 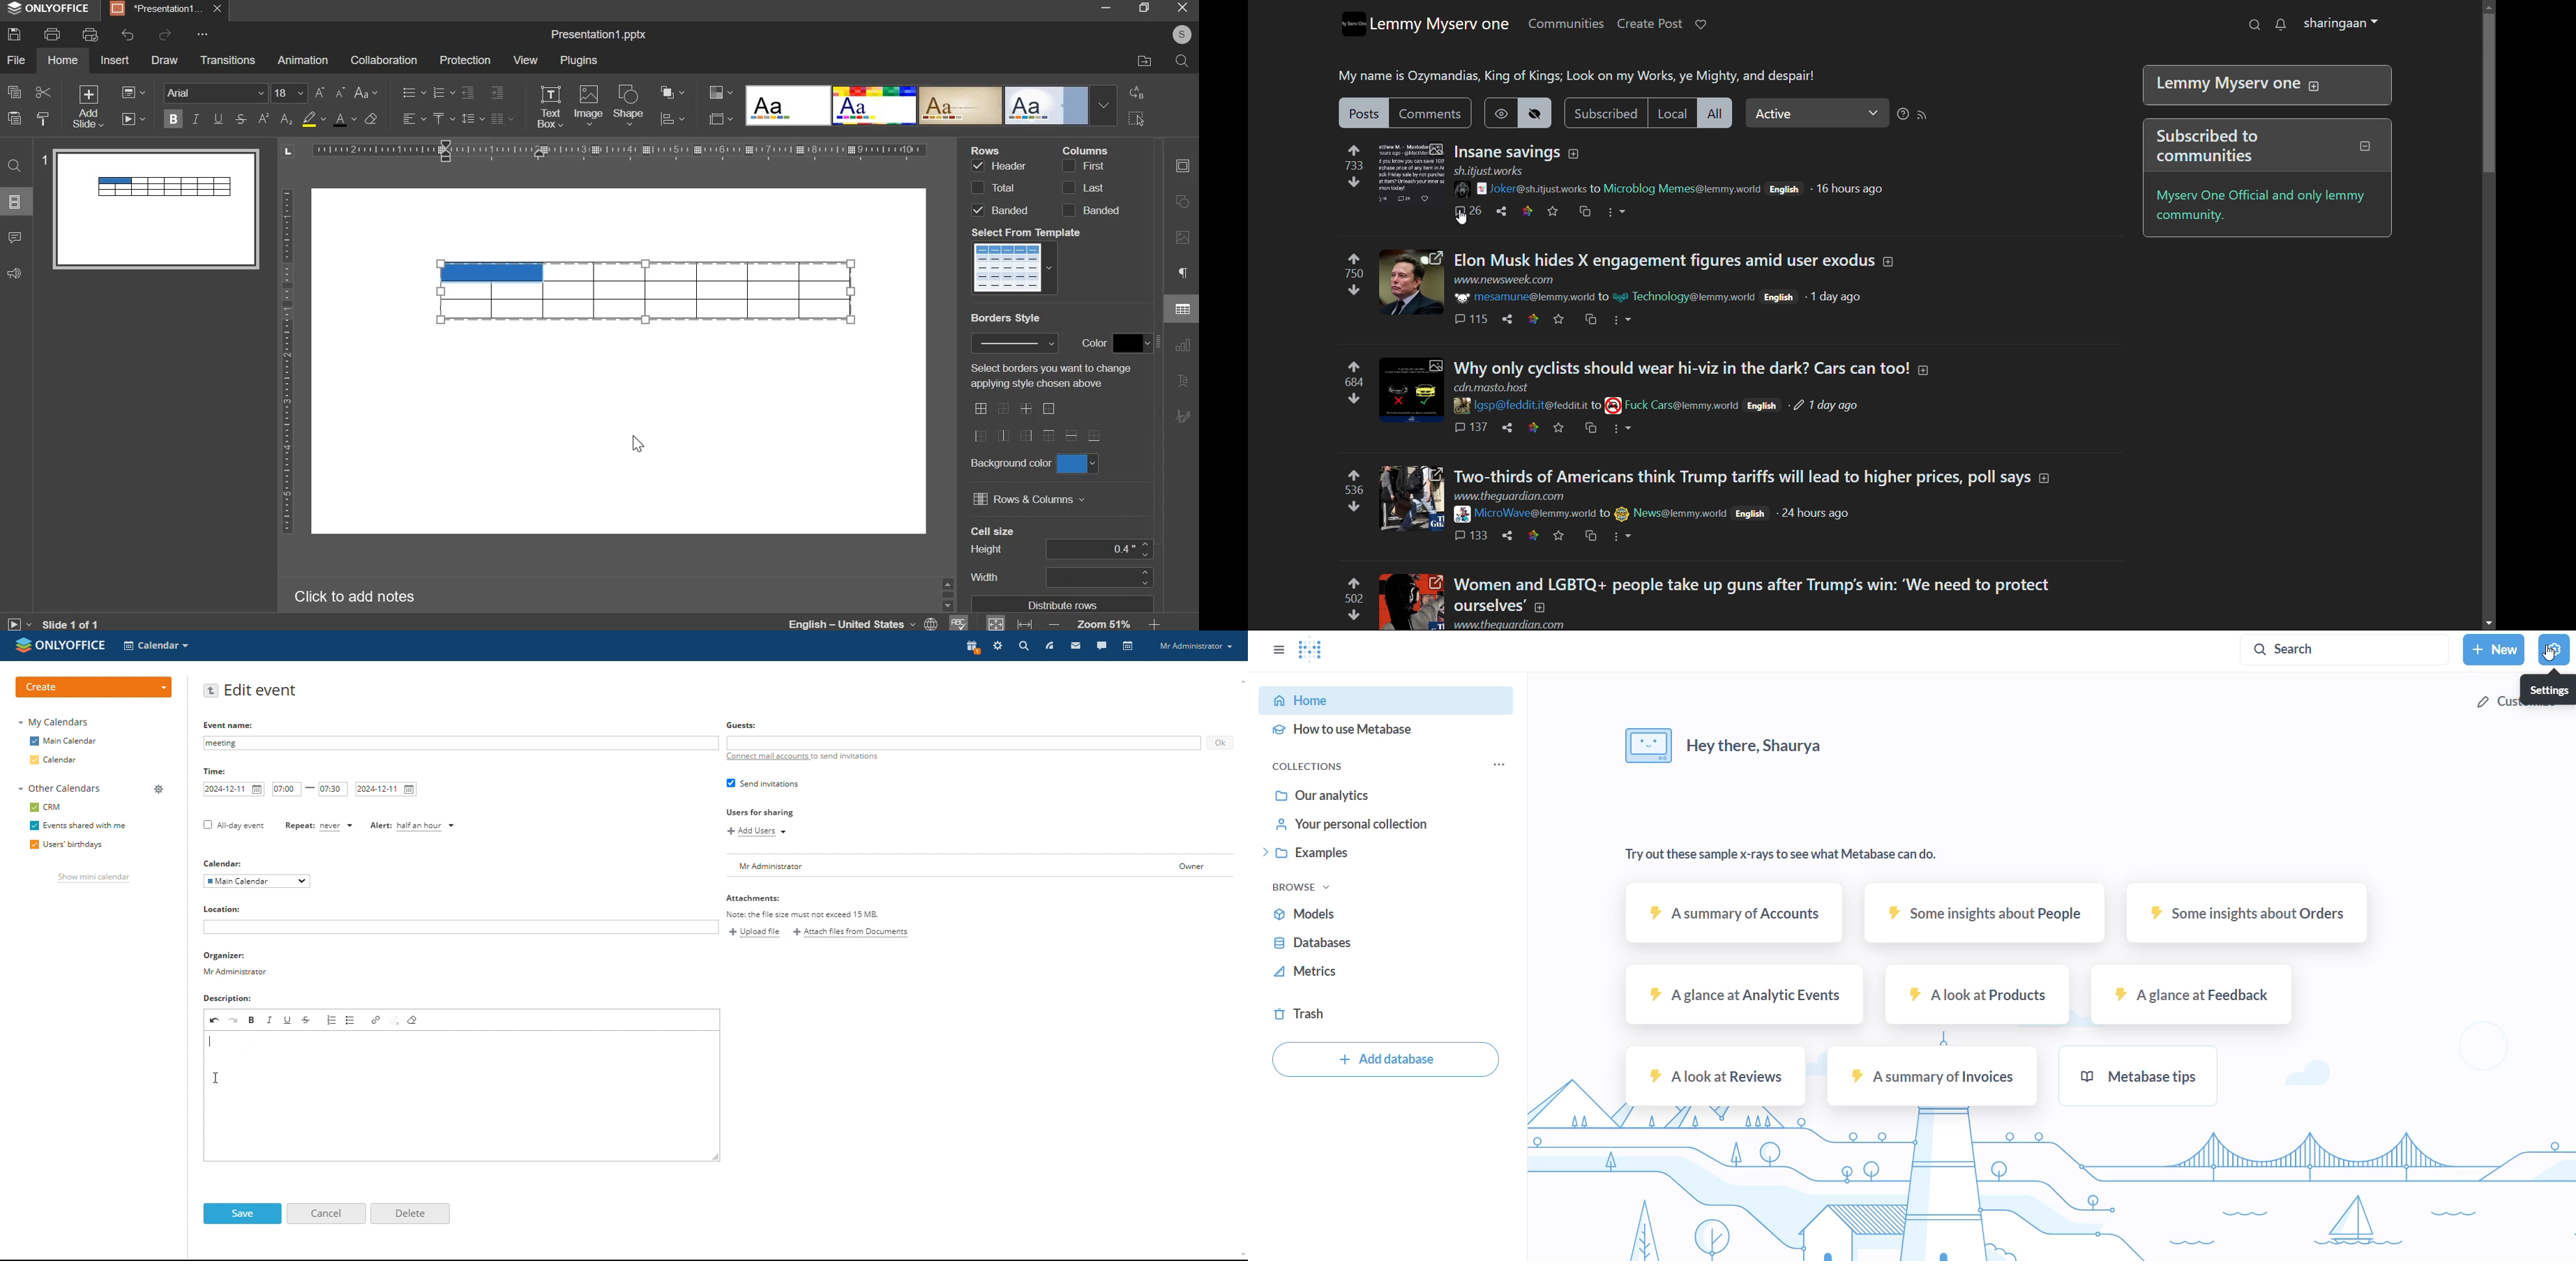 I want to click on collaboration, so click(x=383, y=60).